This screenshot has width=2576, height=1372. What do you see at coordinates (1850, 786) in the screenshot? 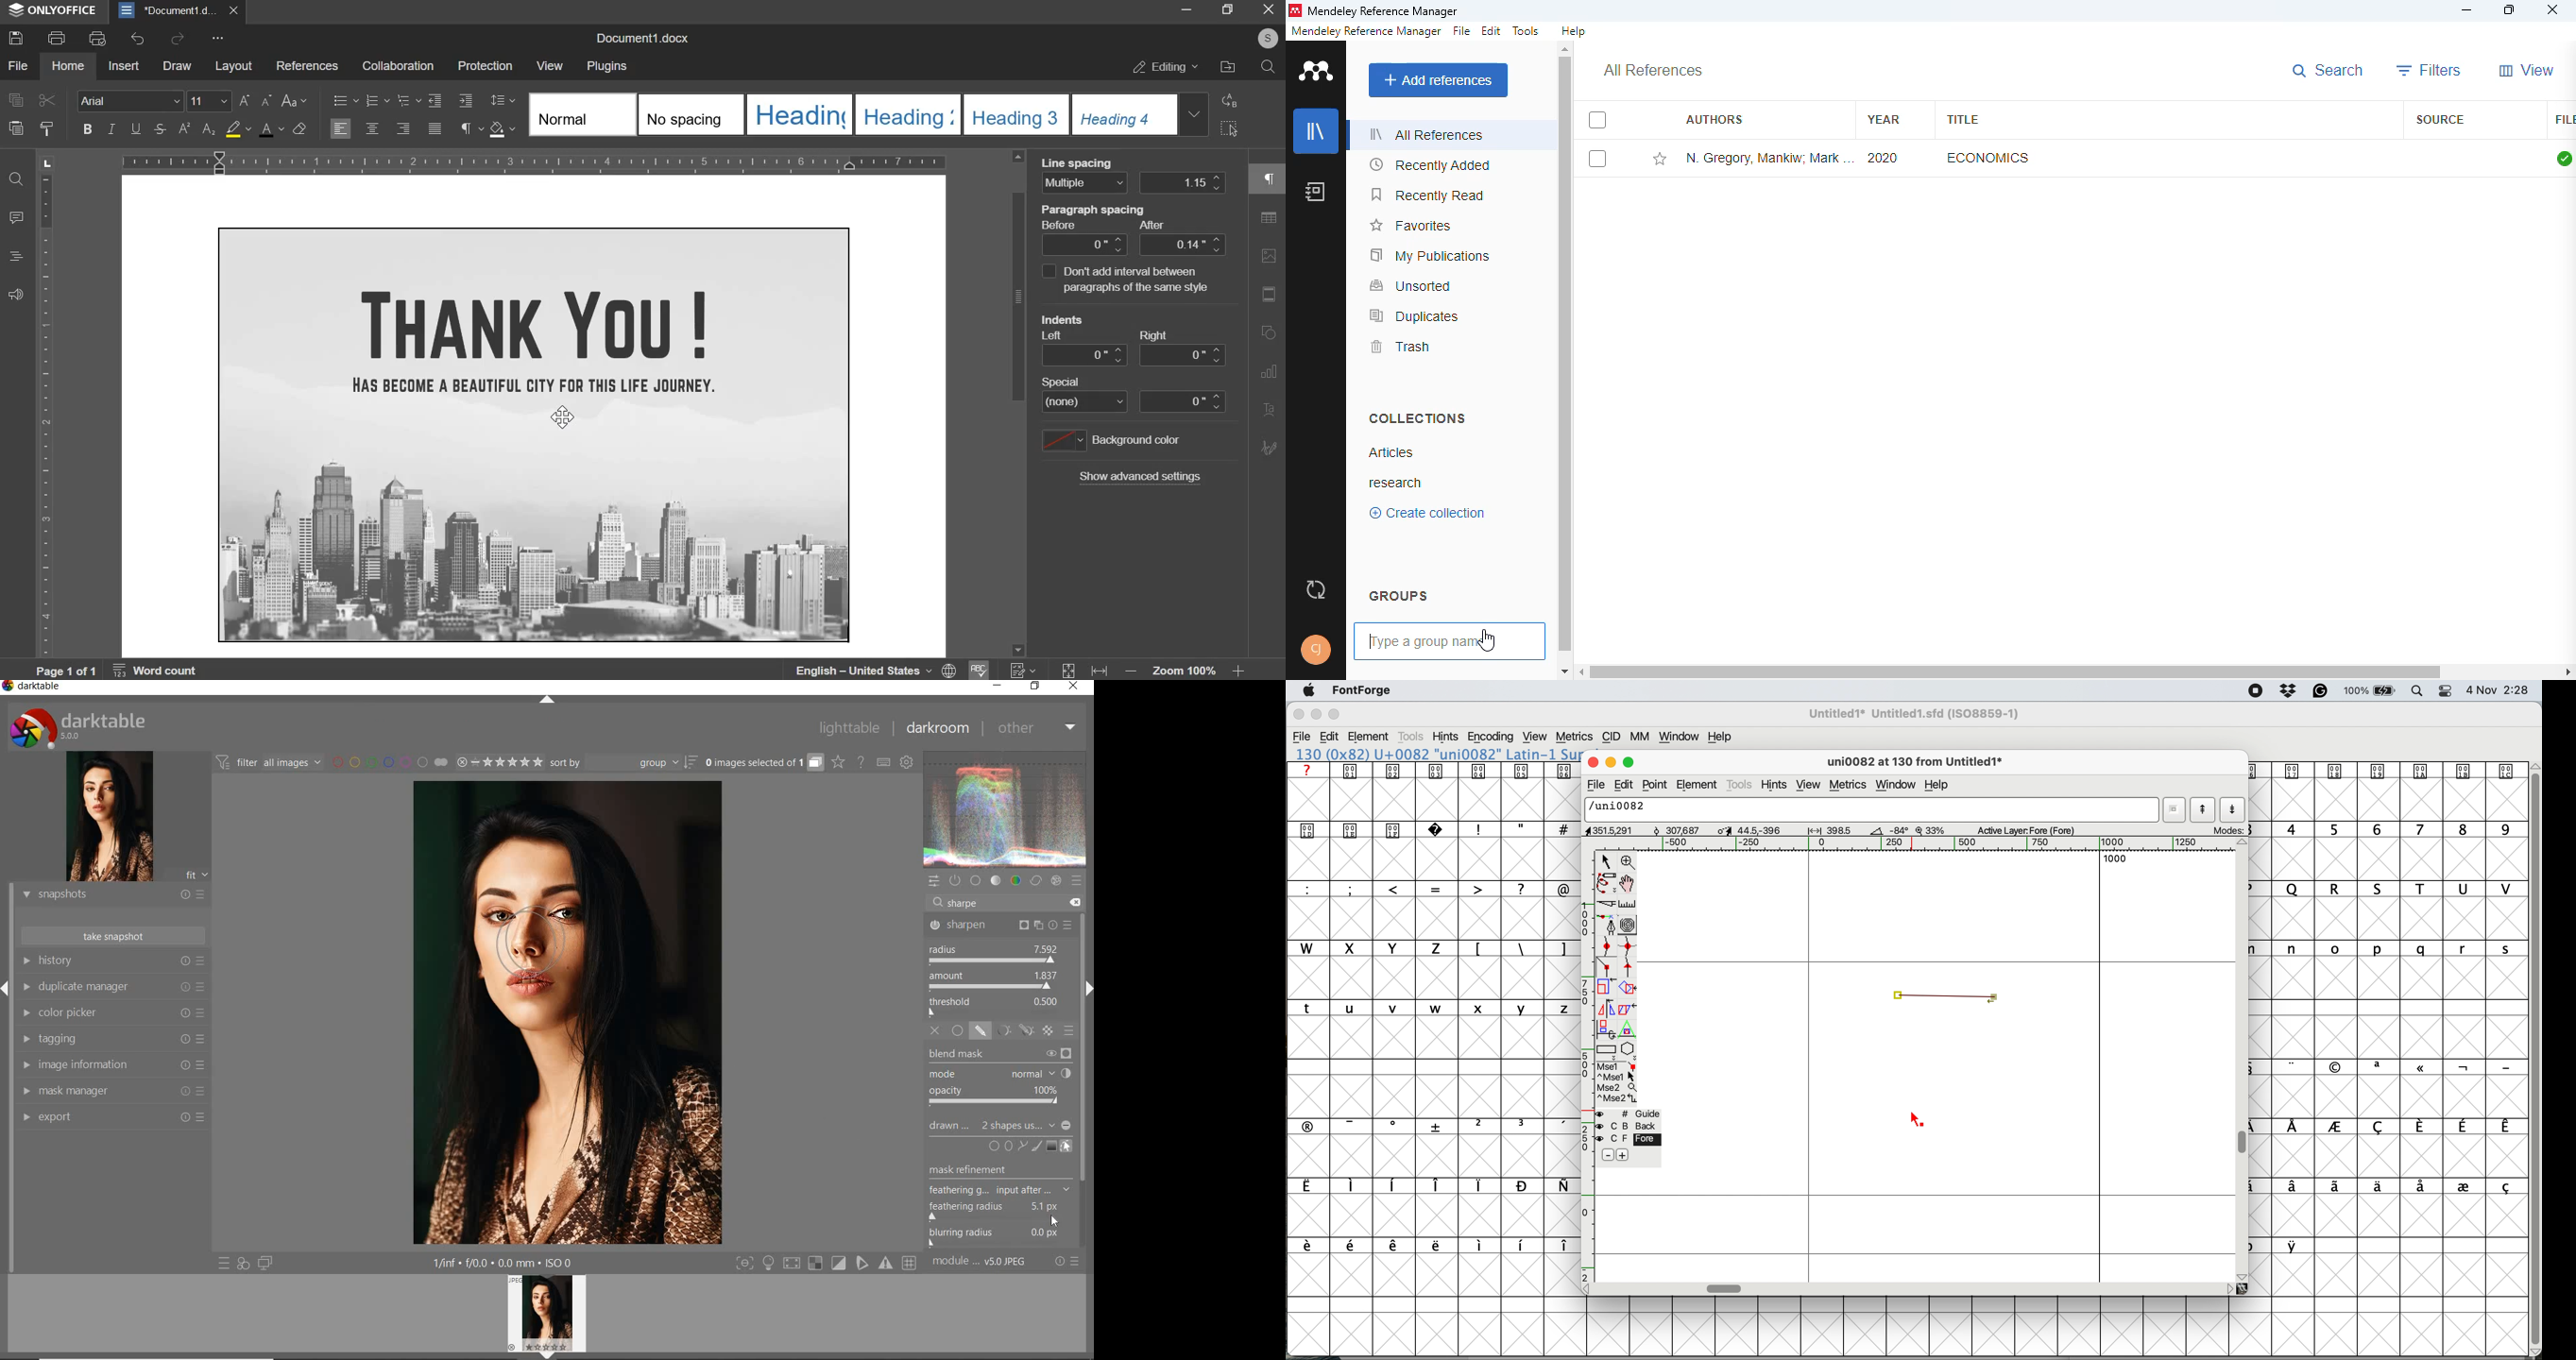
I see `metrics` at bounding box center [1850, 786].